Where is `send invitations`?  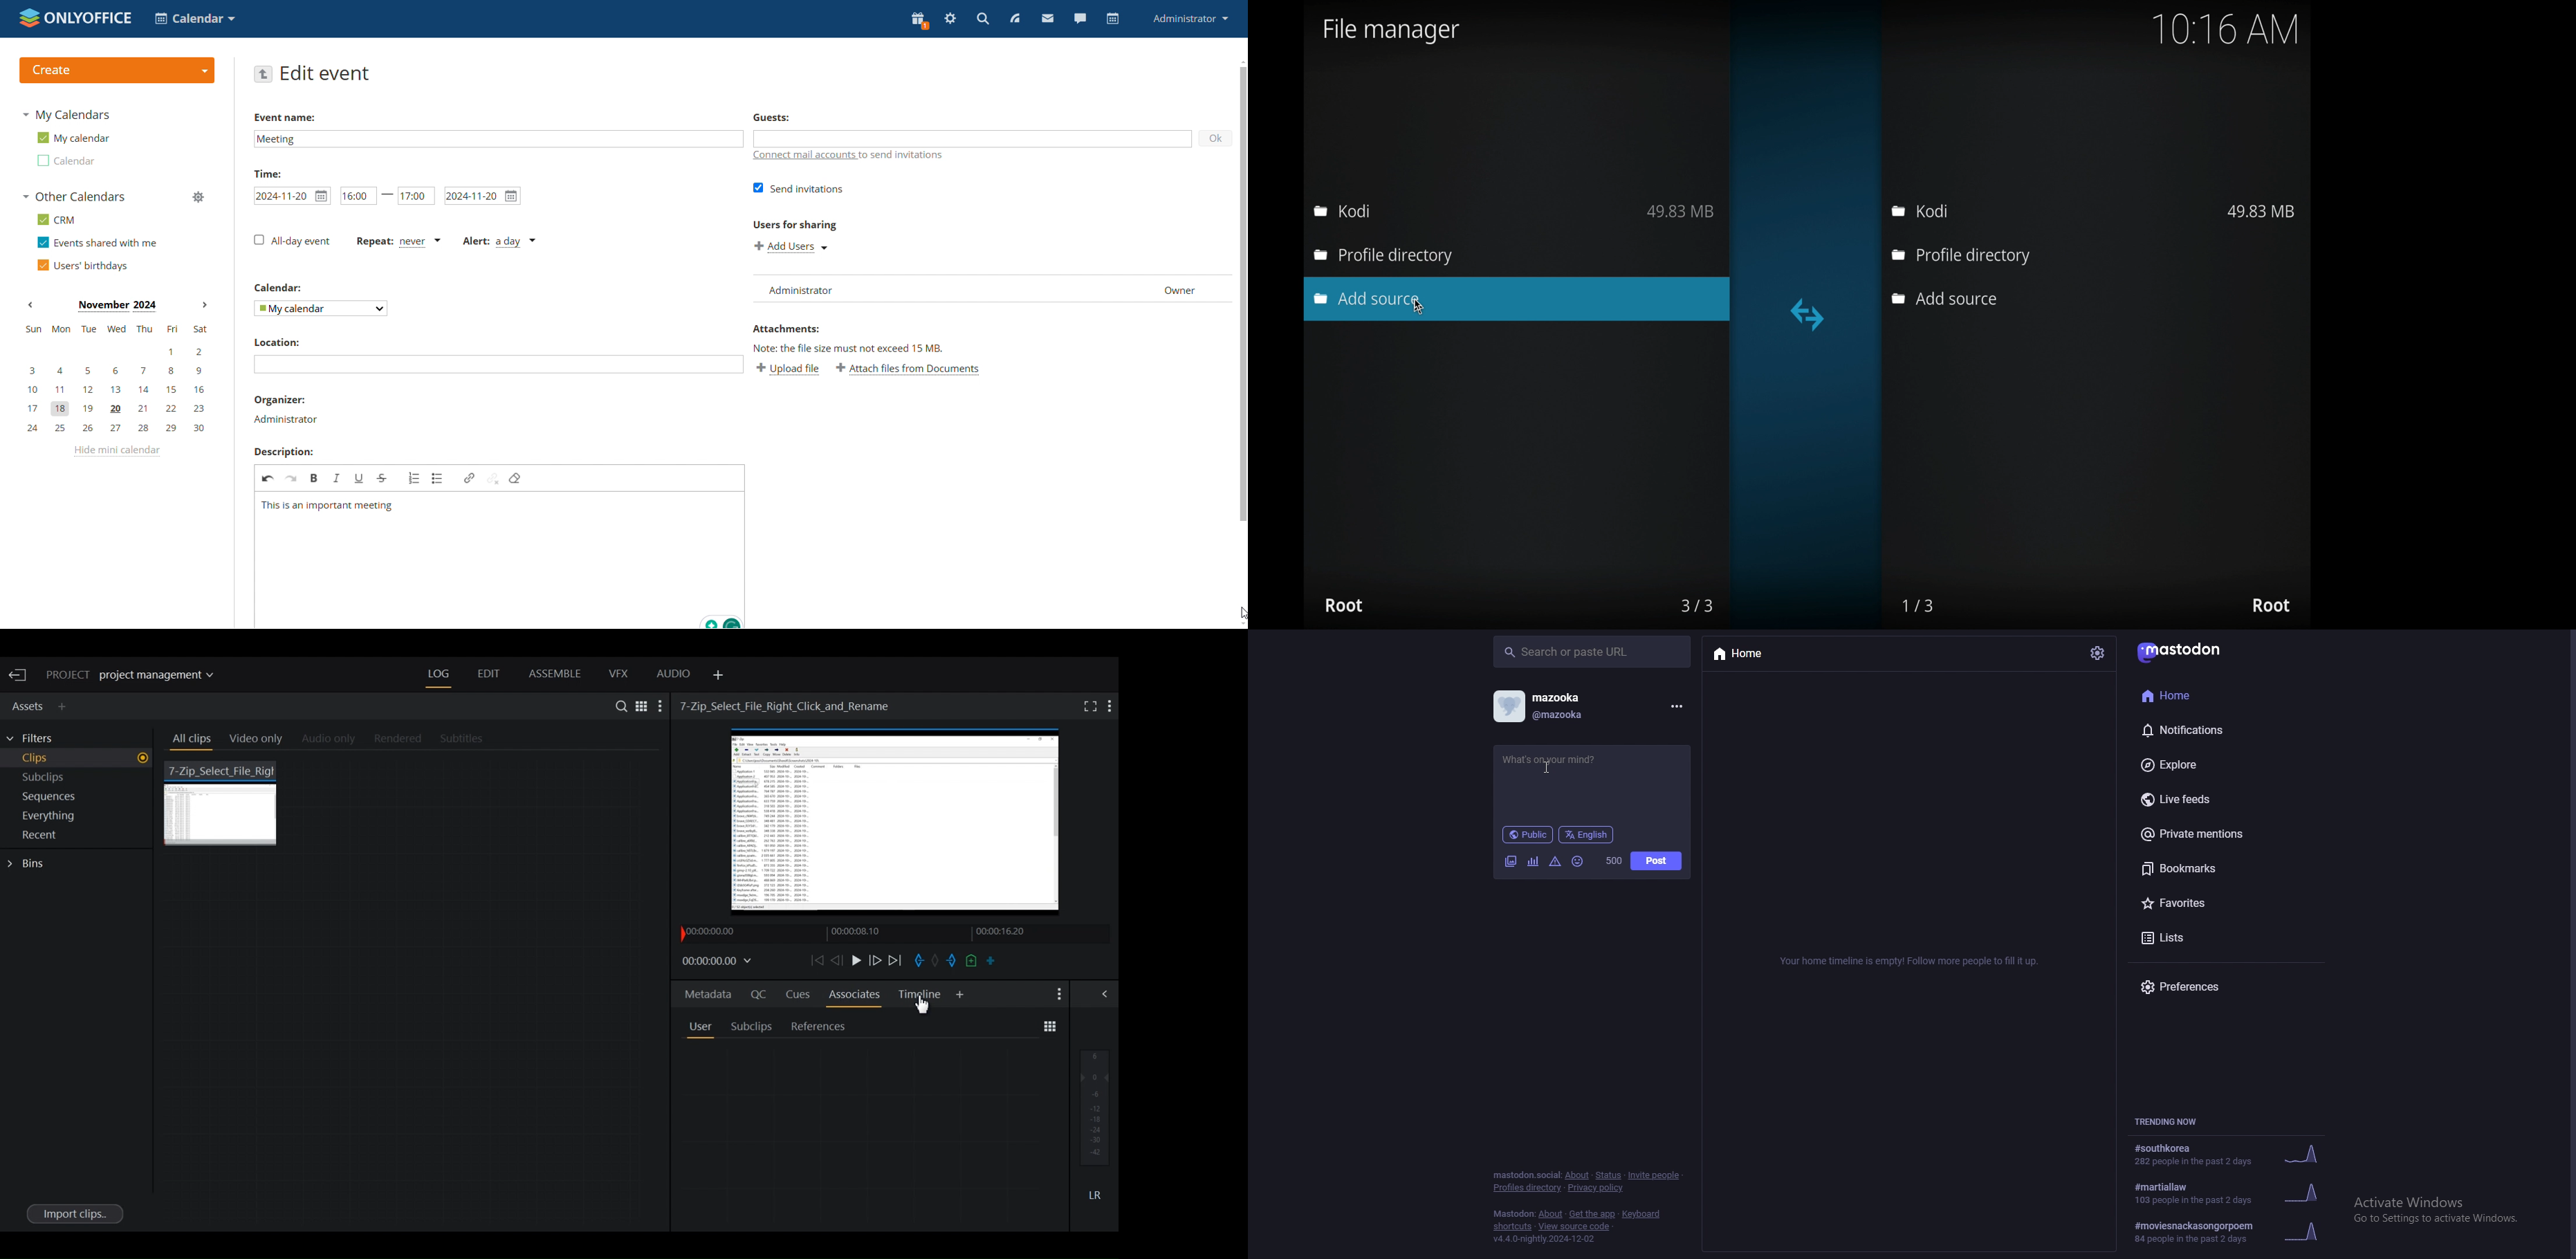
send invitations is located at coordinates (797, 189).